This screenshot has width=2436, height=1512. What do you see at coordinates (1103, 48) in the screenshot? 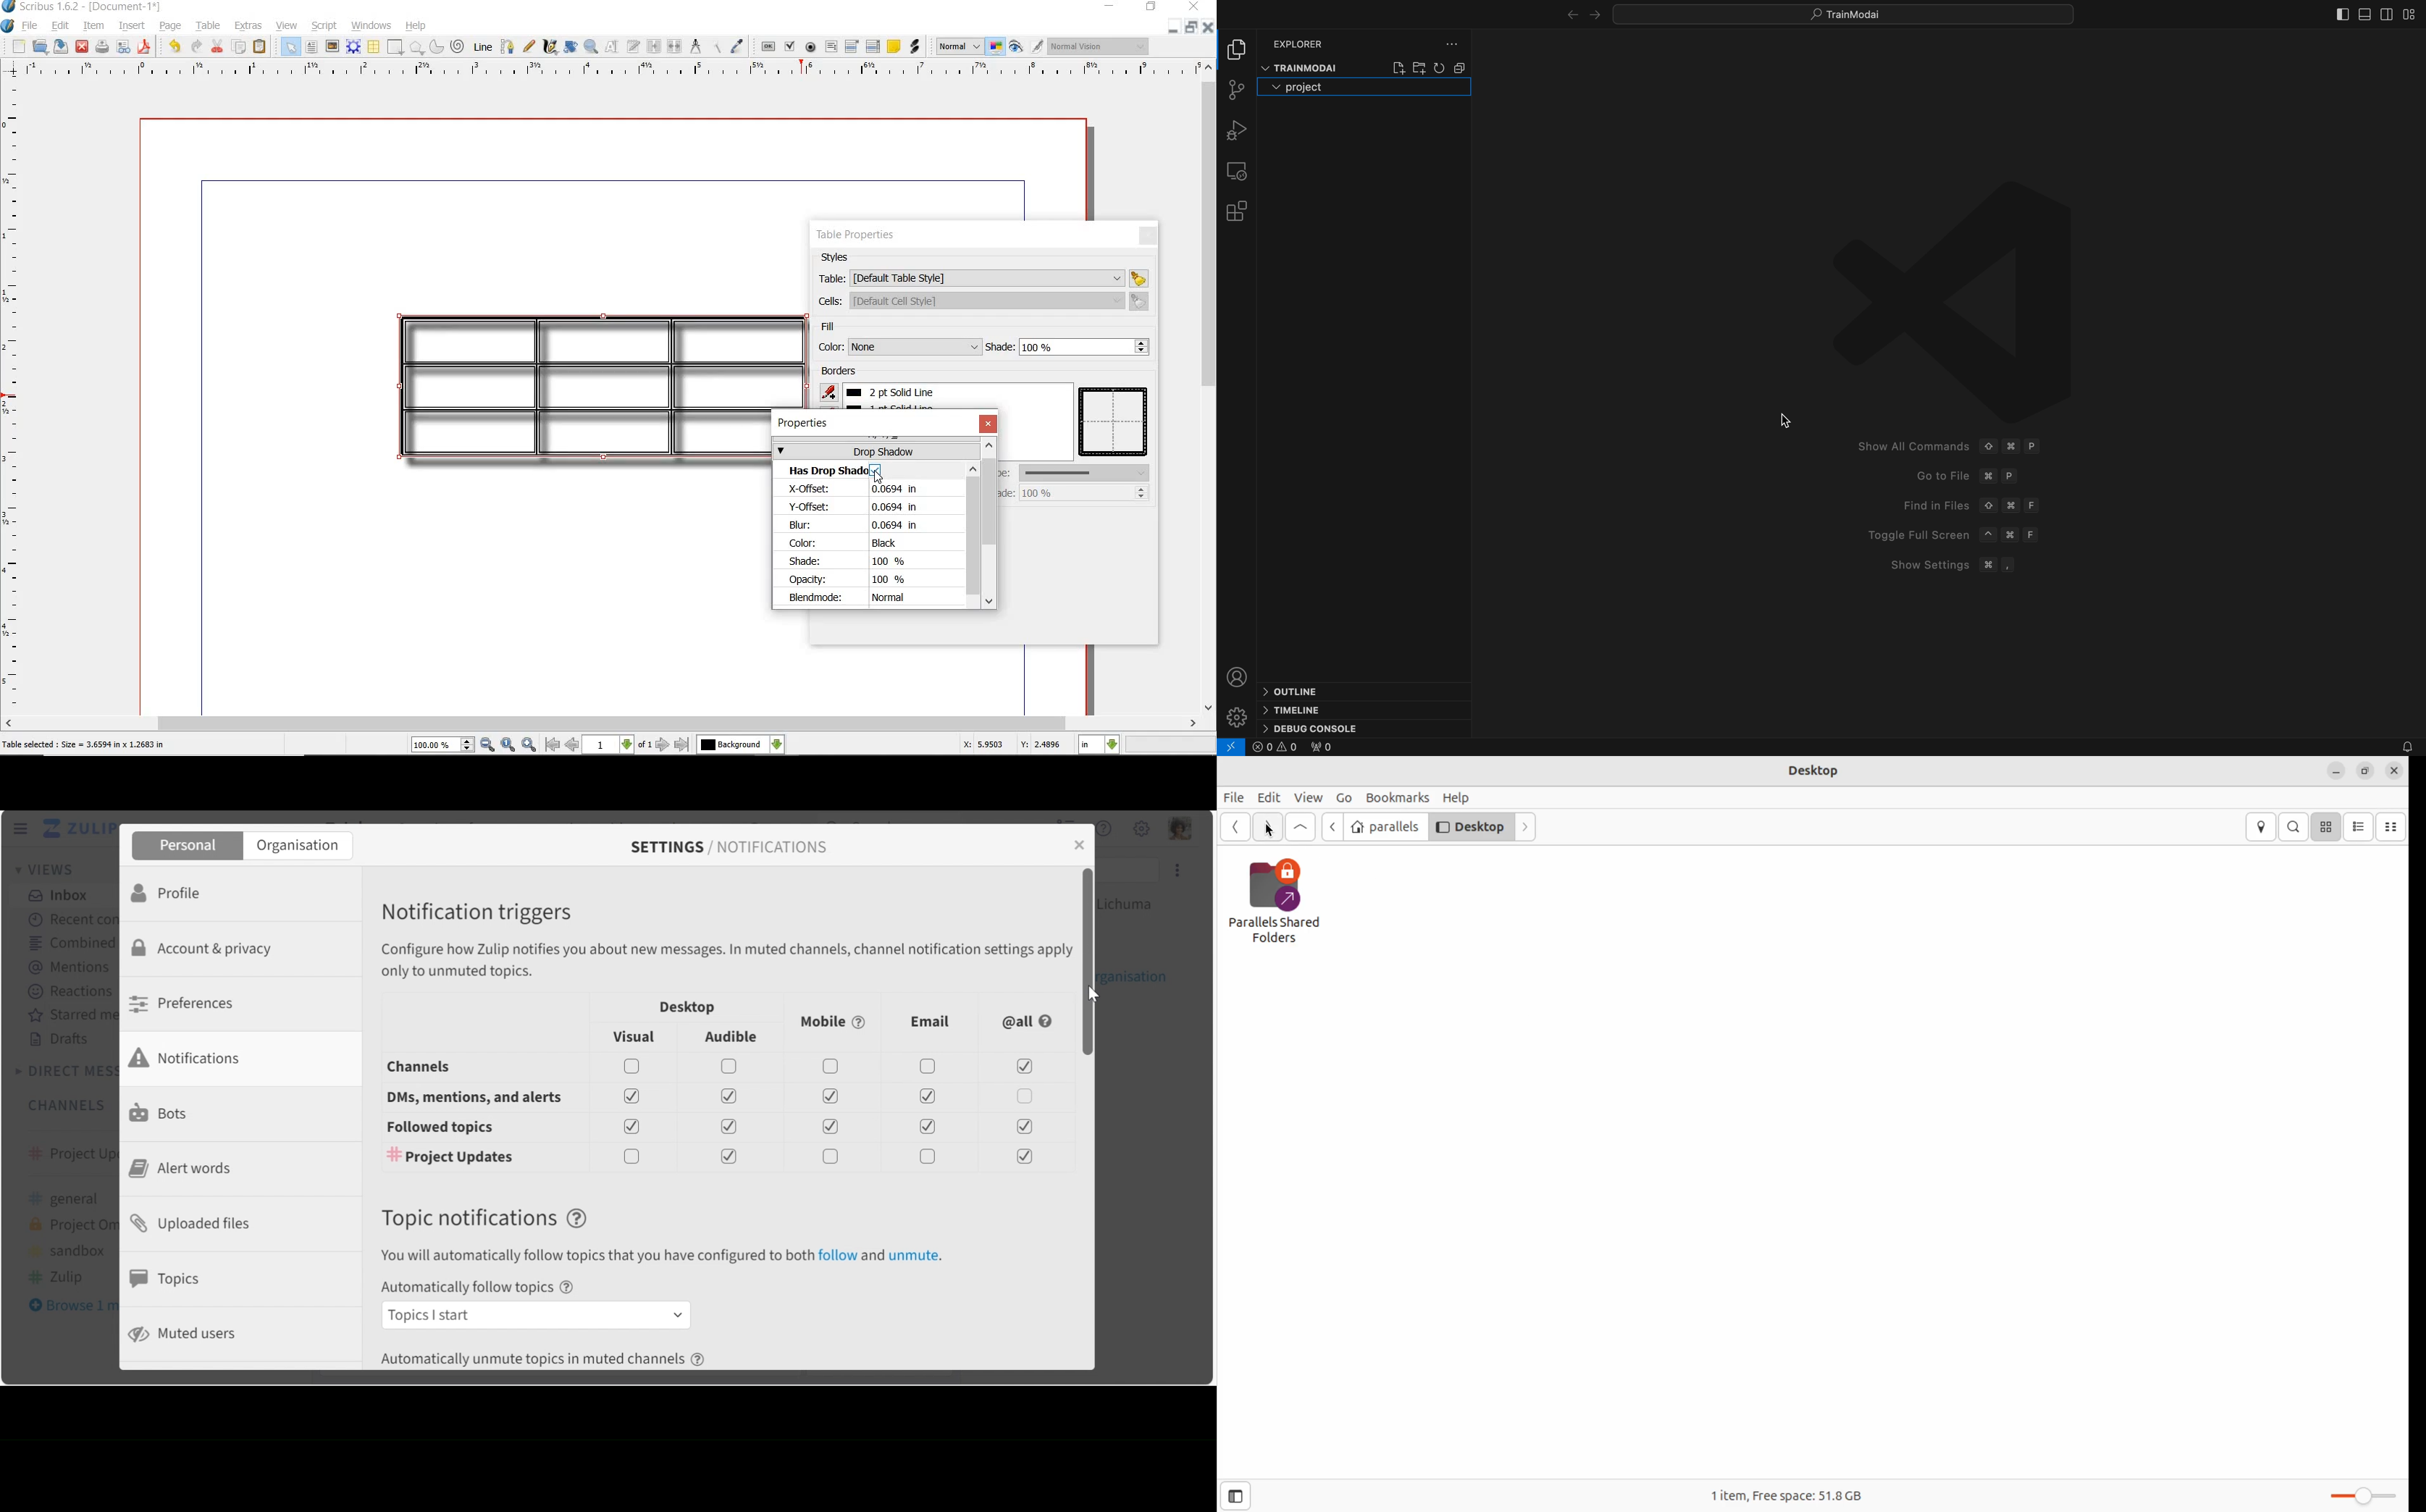
I see `visual appearance of the display` at bounding box center [1103, 48].